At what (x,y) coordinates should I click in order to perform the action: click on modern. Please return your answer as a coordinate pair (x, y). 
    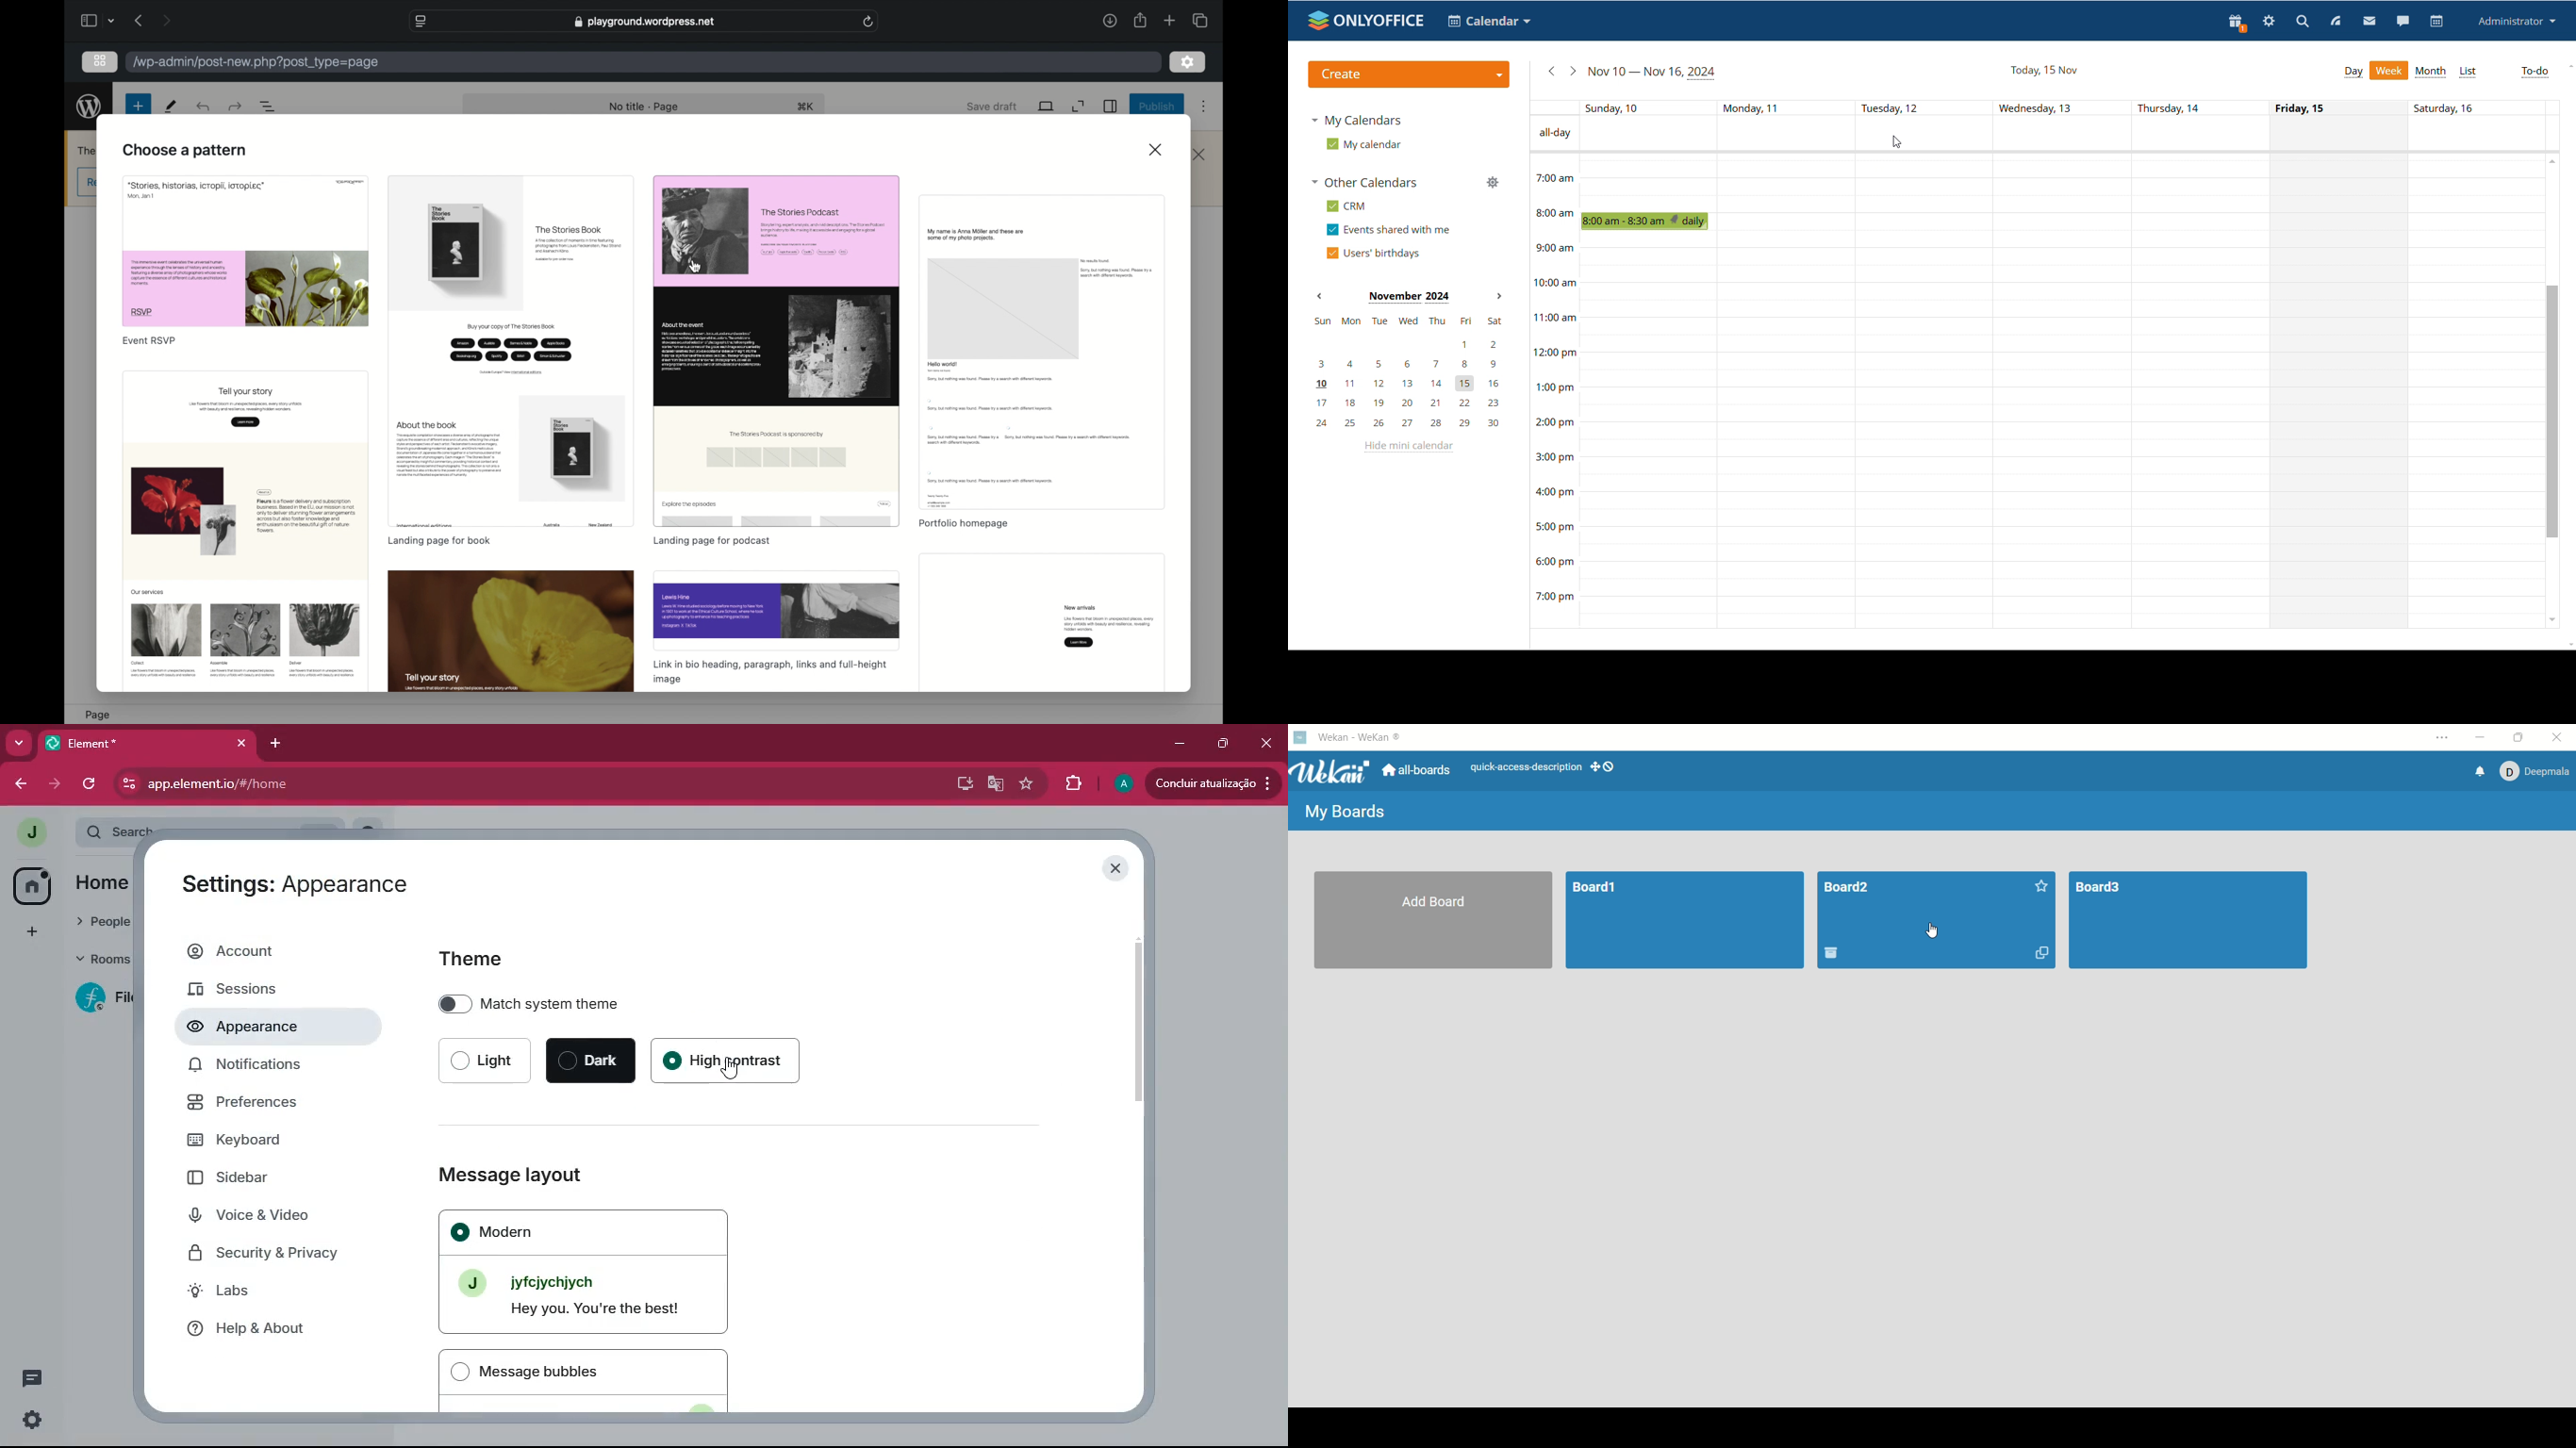
    Looking at the image, I should click on (591, 1271).